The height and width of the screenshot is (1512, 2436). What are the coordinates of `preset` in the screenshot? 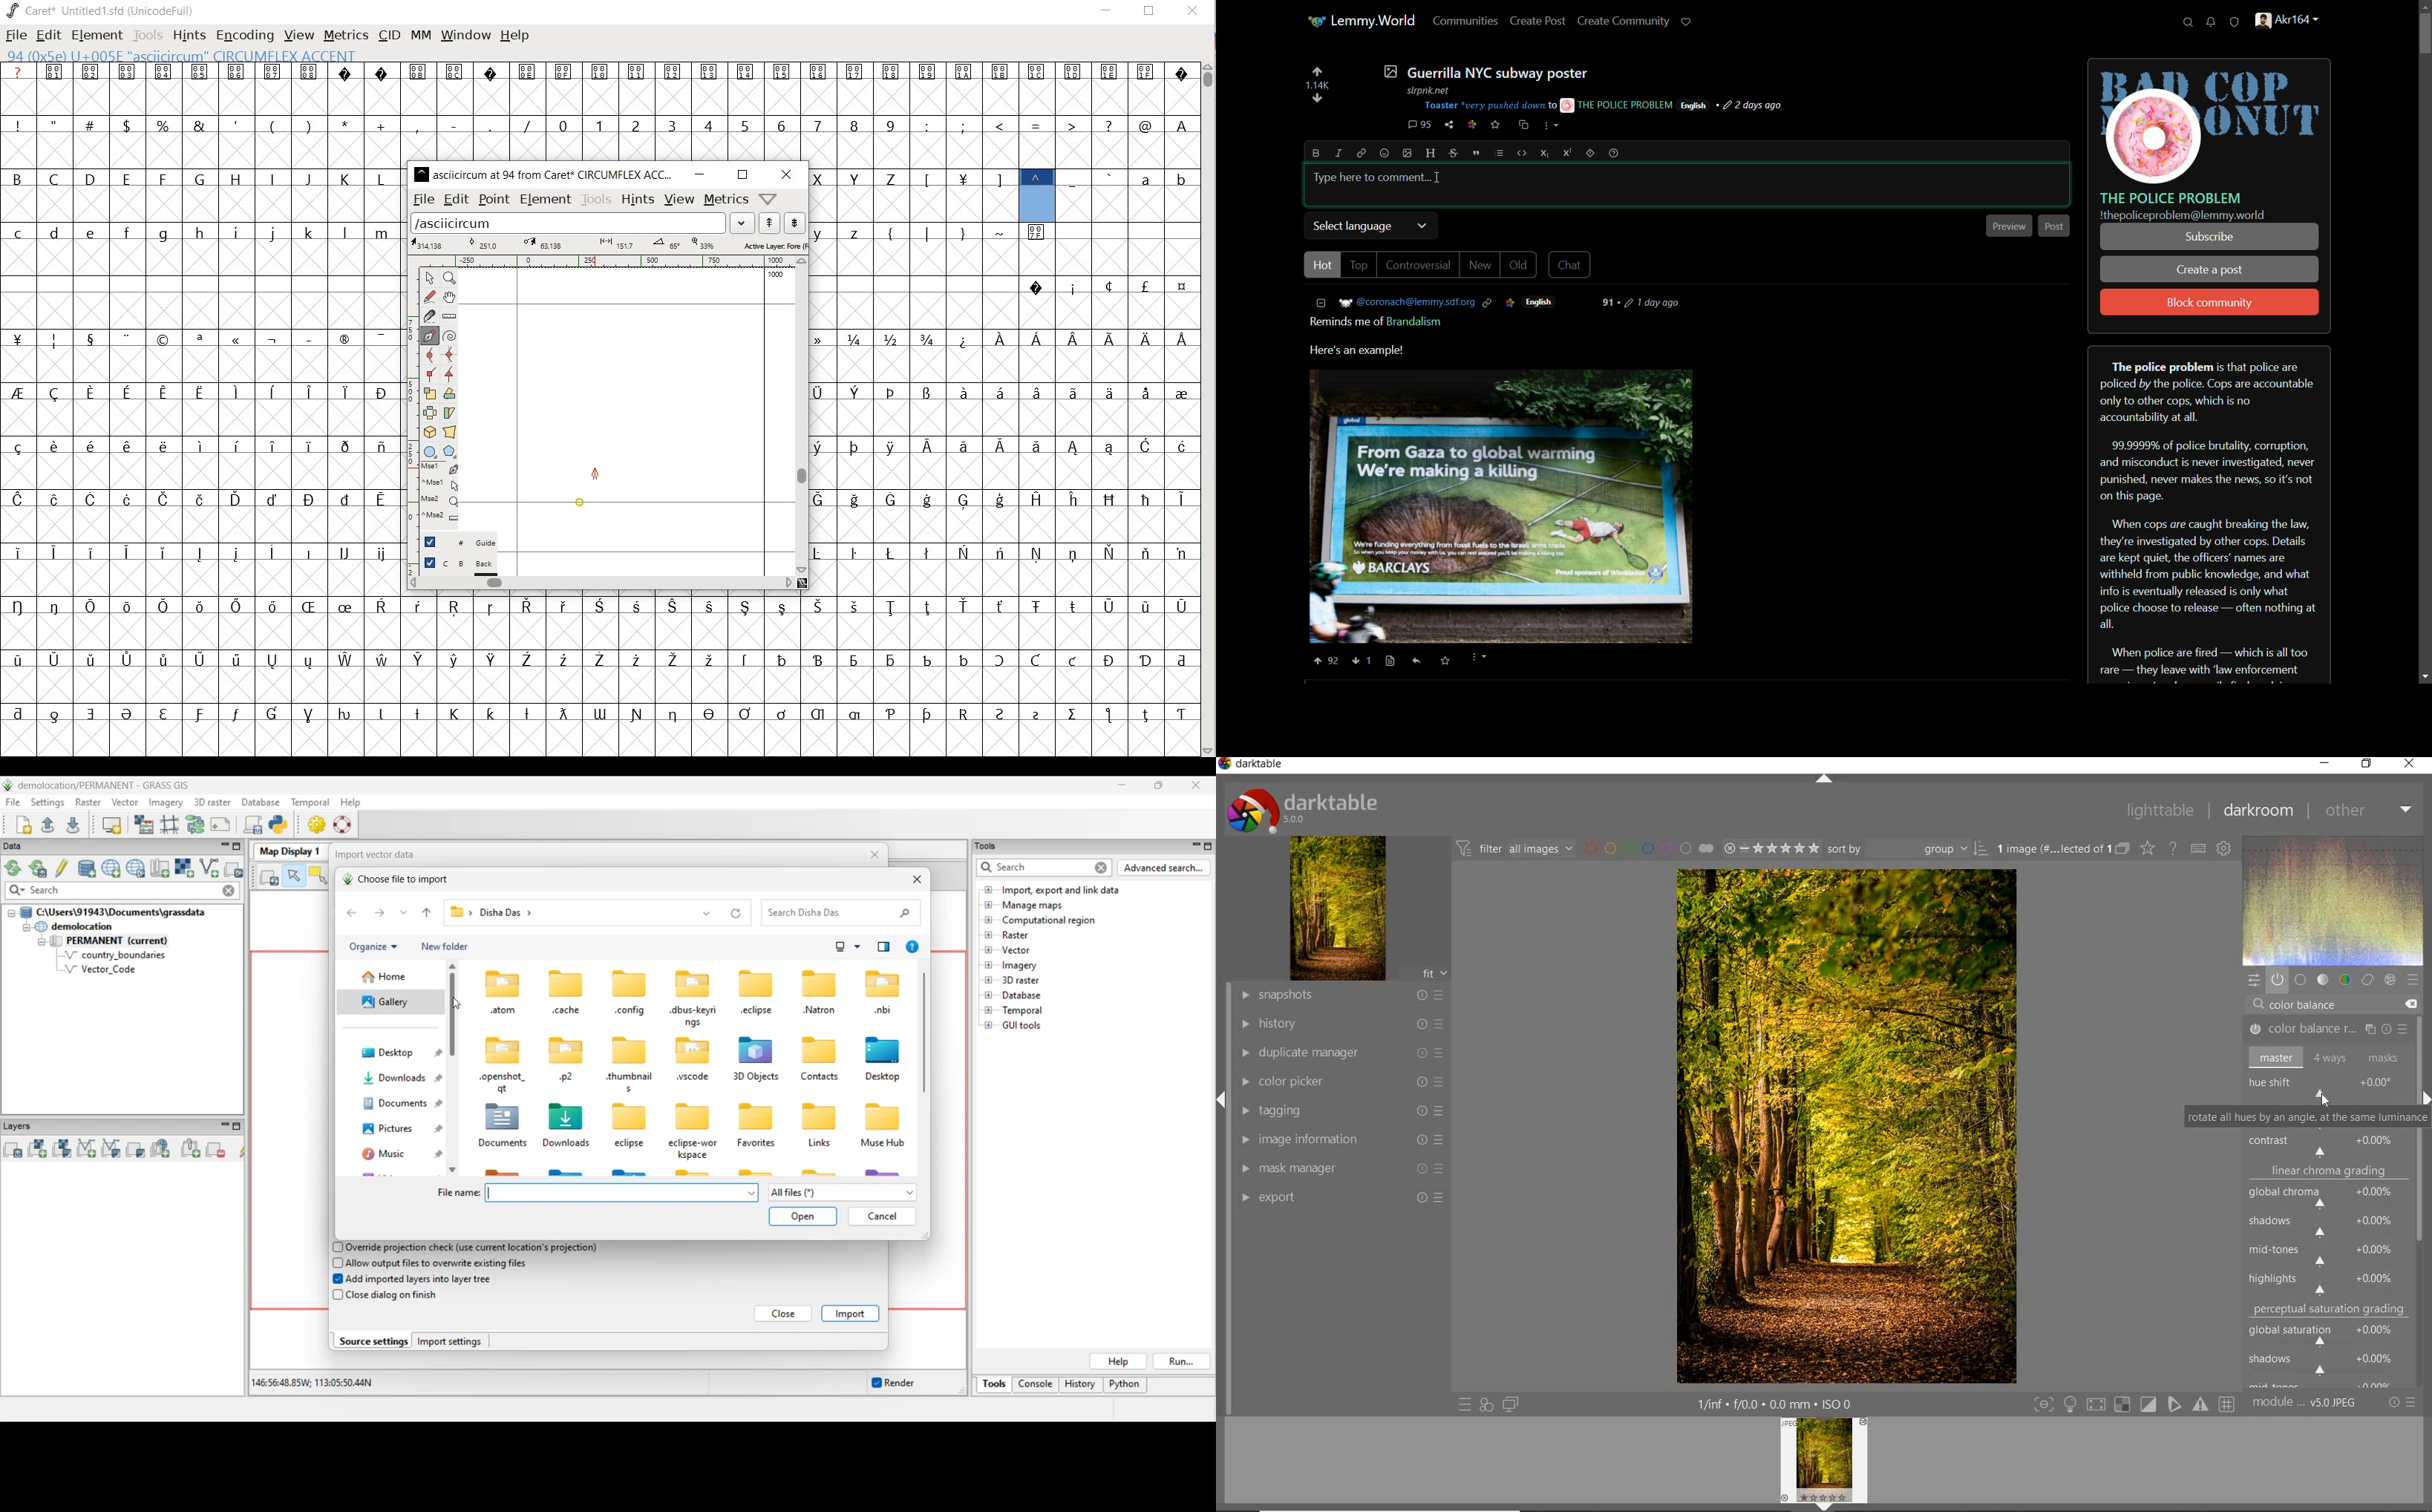 It's located at (2412, 979).